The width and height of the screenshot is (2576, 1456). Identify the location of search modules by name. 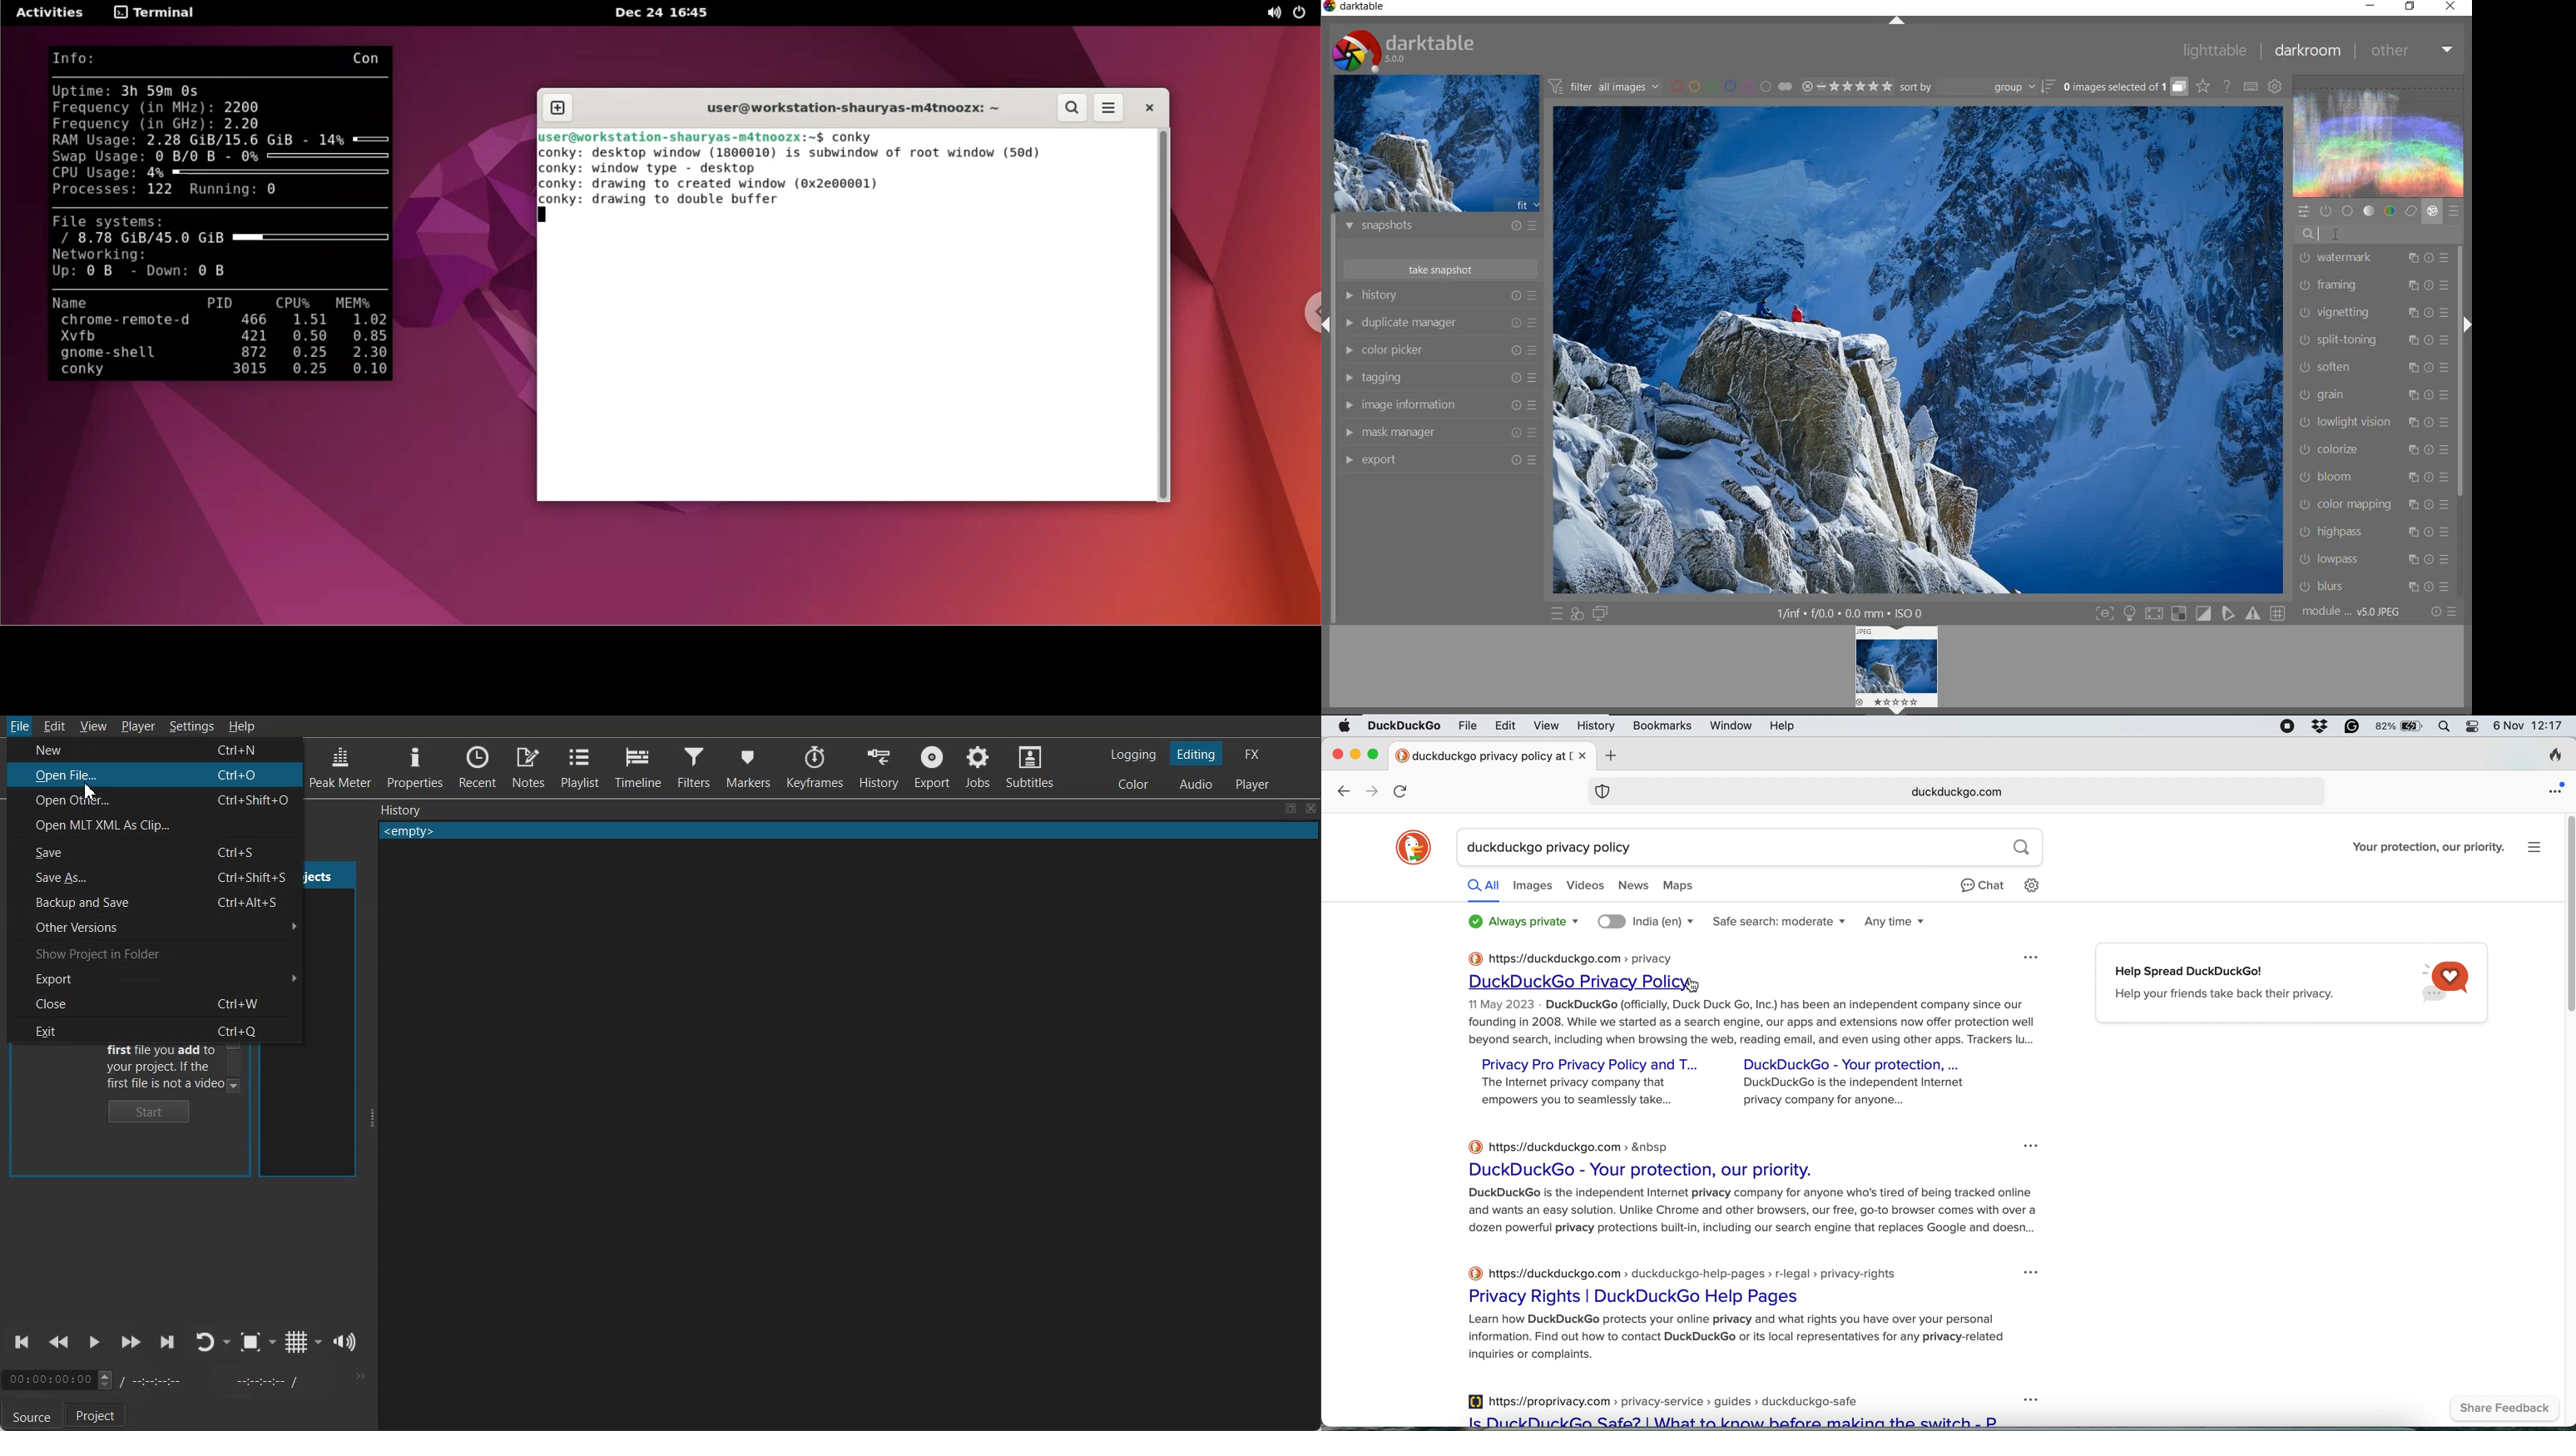
(2378, 233).